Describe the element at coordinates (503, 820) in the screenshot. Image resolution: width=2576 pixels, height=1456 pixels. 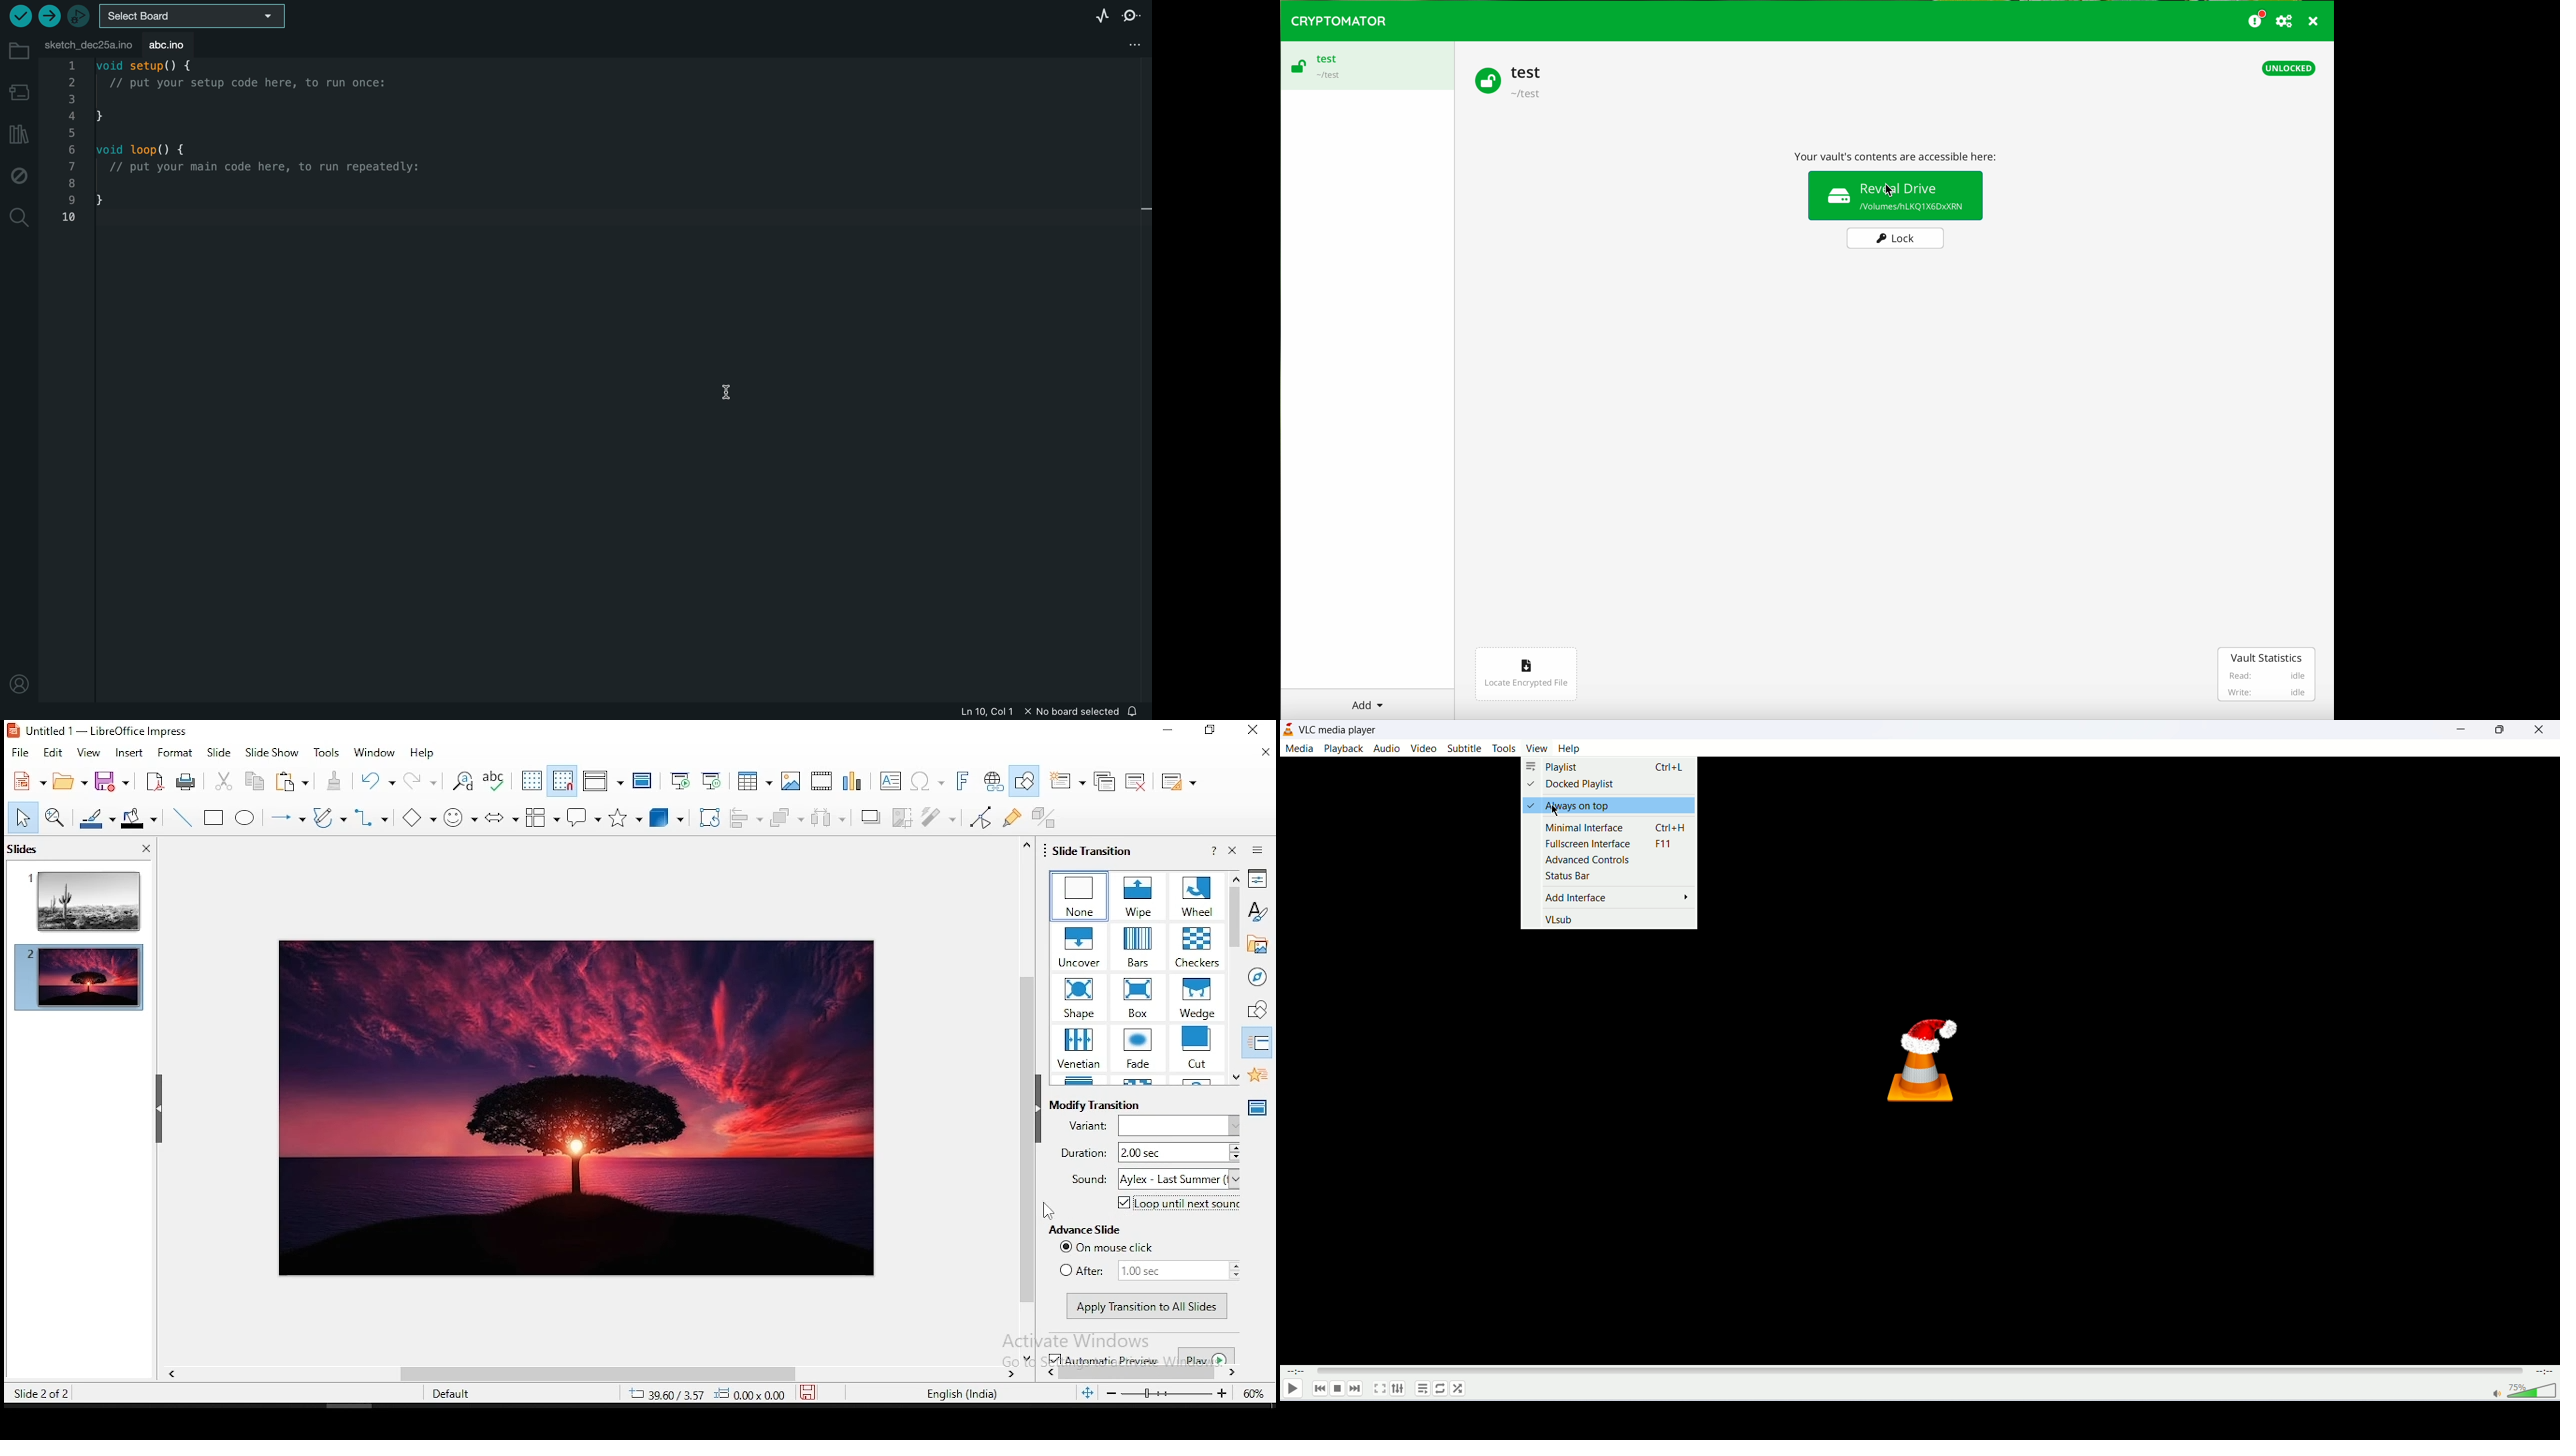
I see `block arrows` at that location.